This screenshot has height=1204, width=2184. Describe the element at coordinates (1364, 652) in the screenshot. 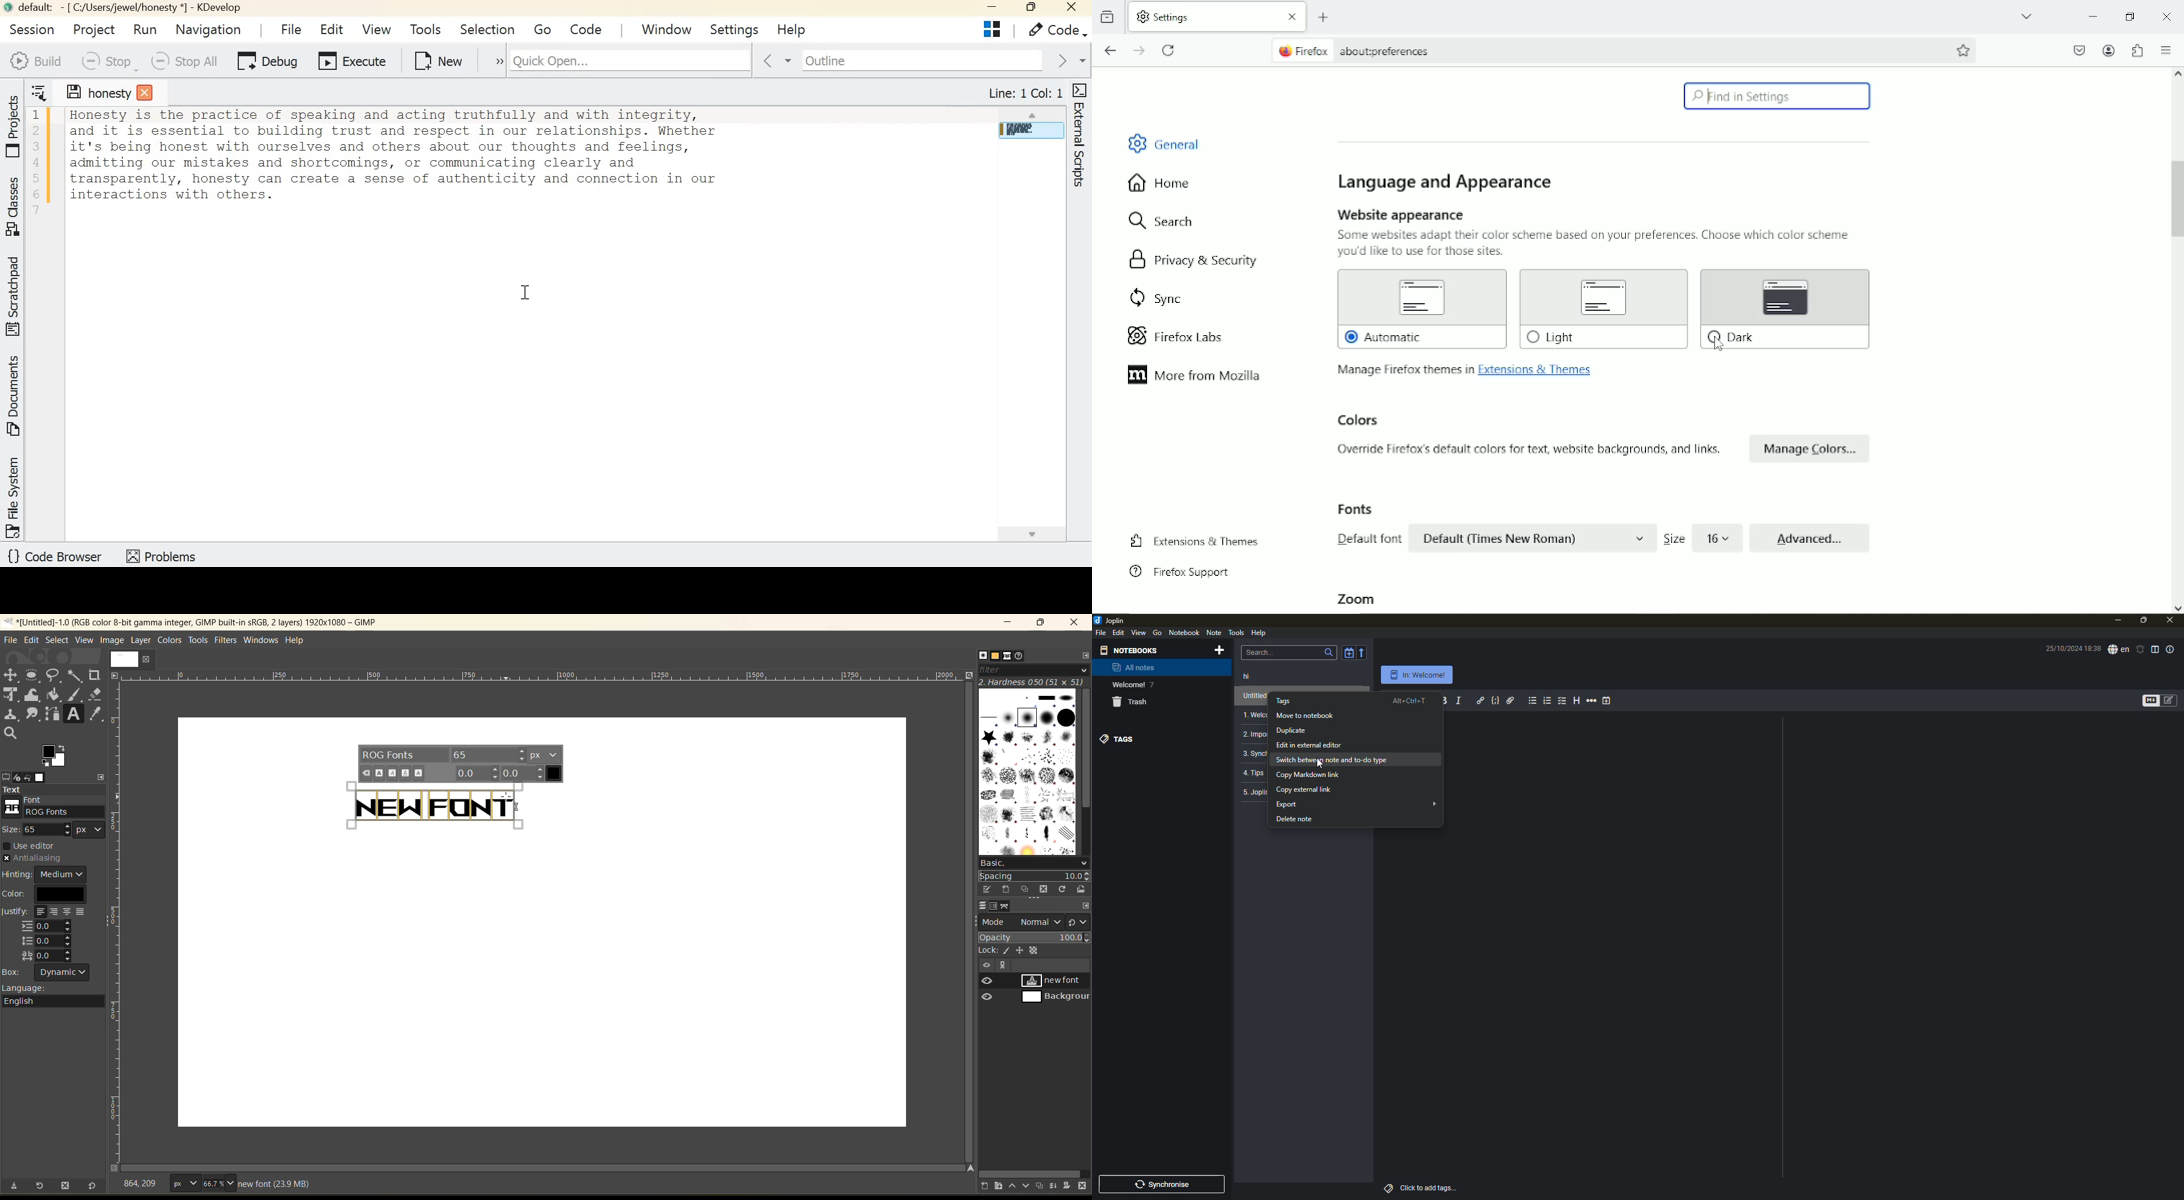

I see `reverse sort order` at that location.